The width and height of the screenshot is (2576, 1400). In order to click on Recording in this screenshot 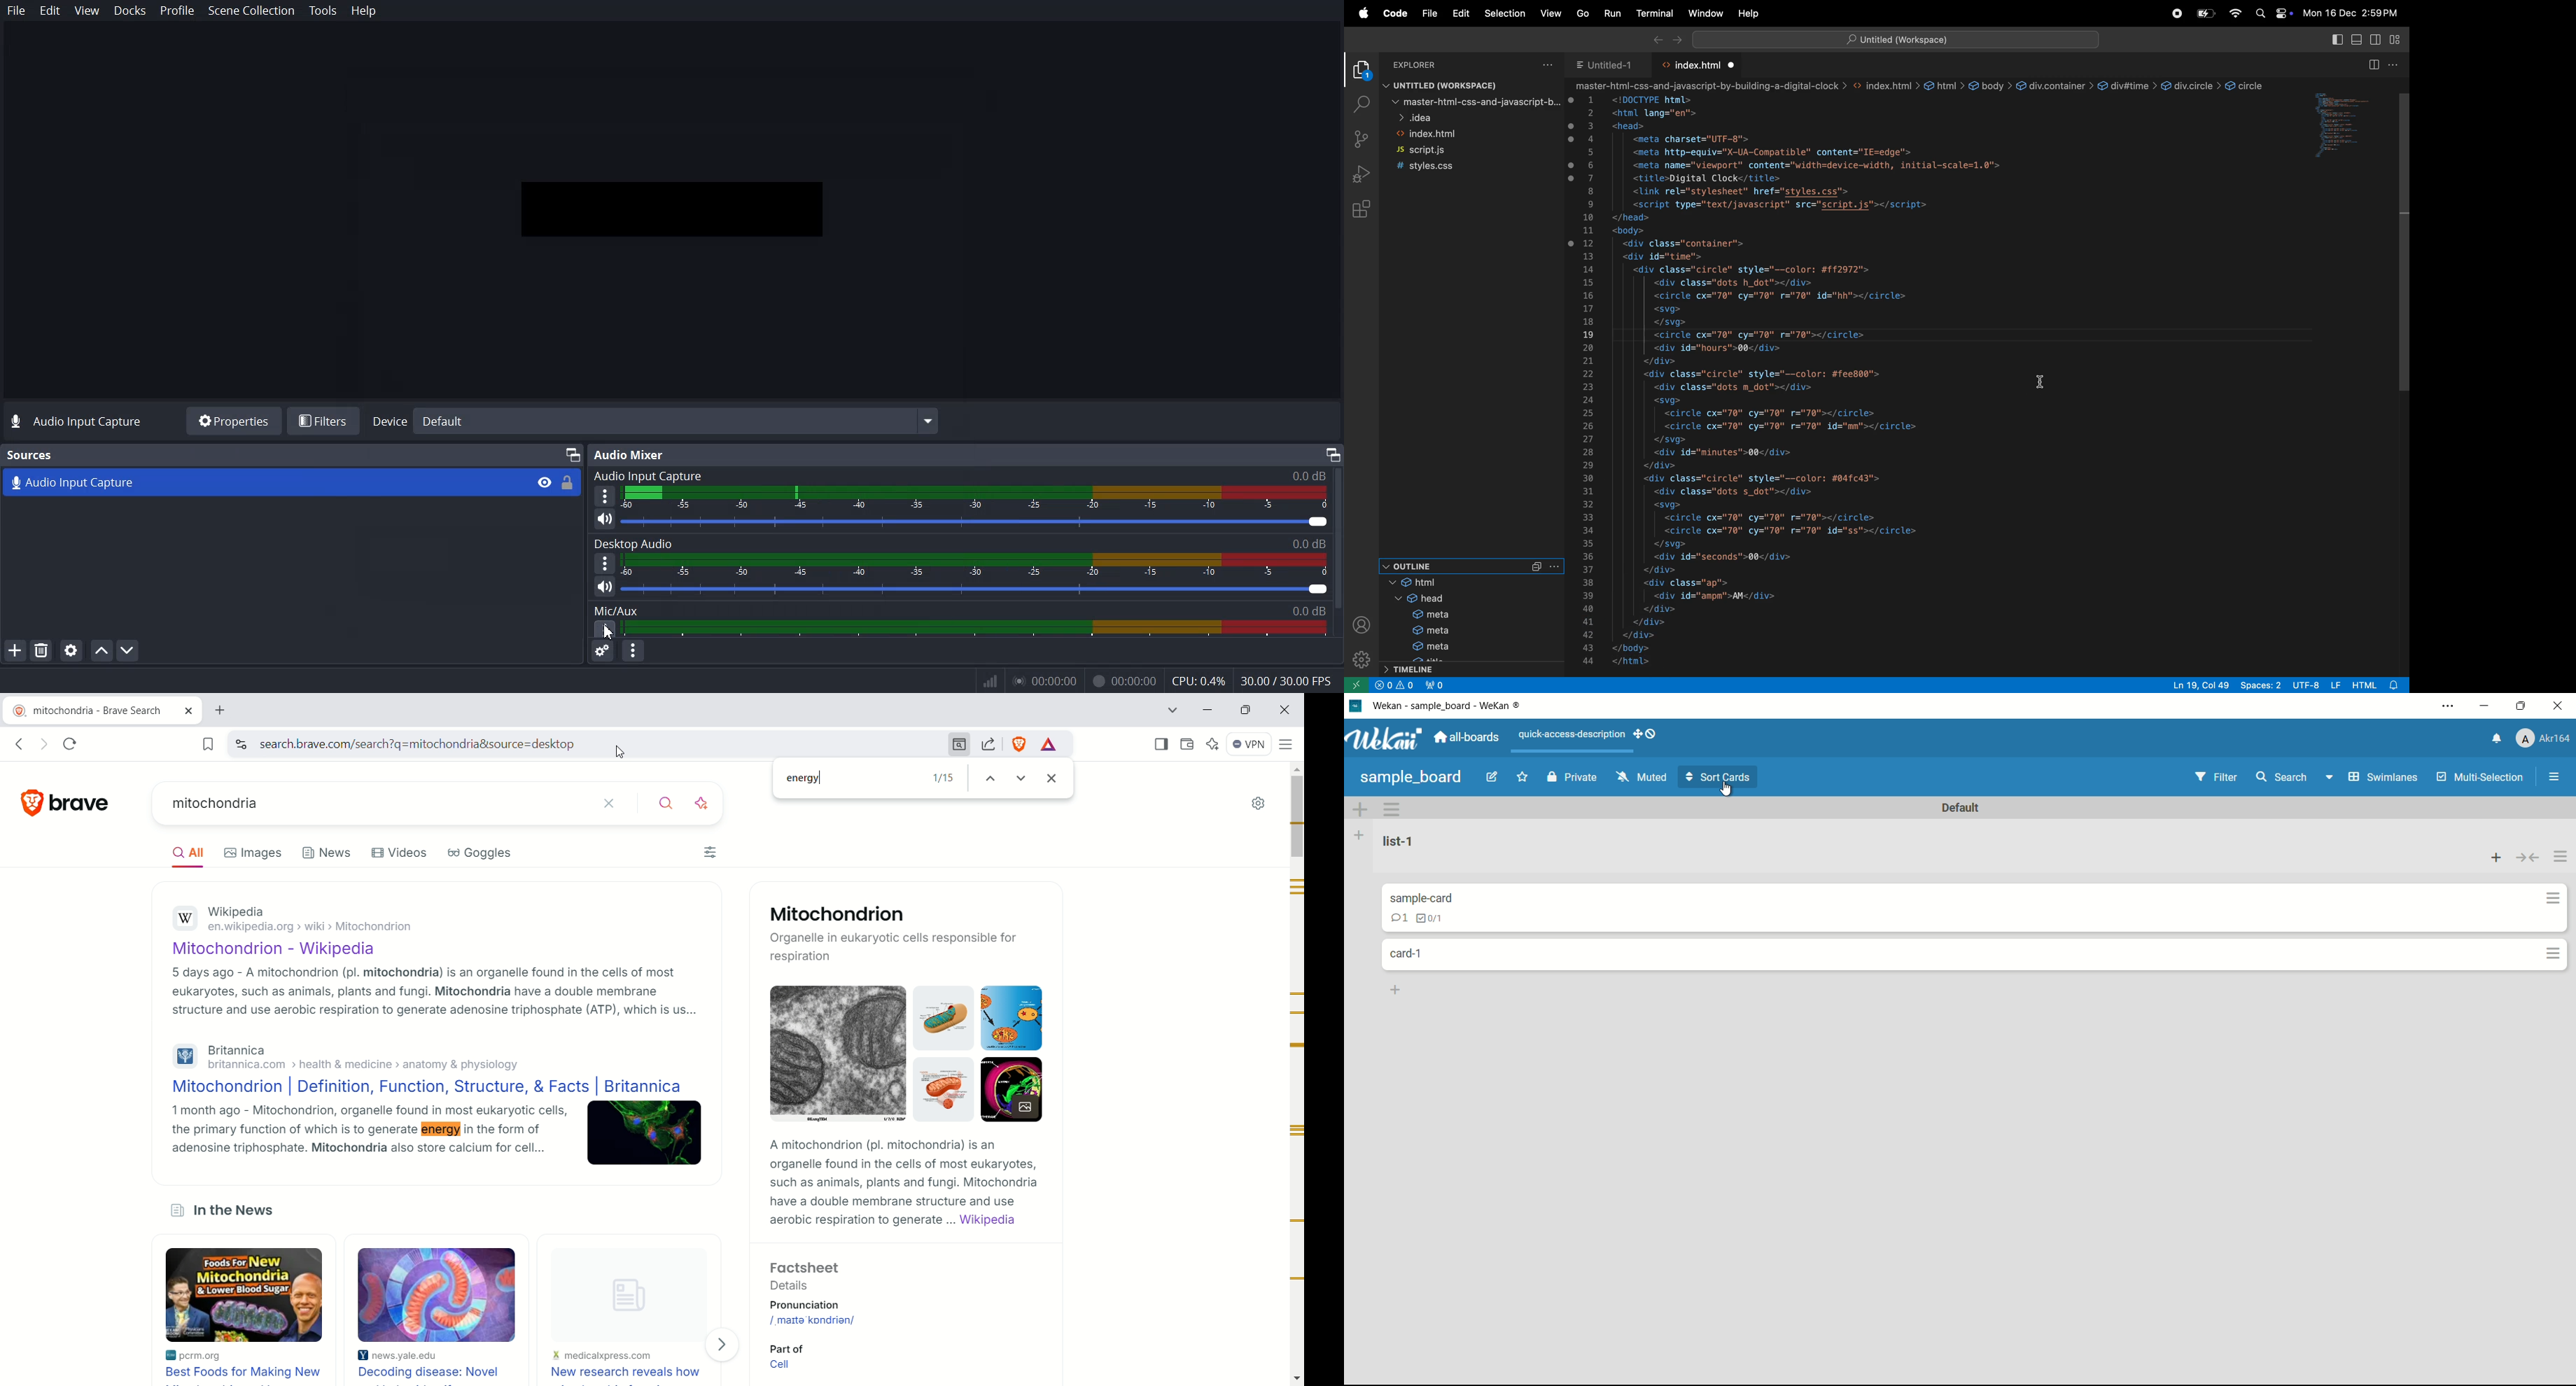, I will do `click(1124, 682)`.